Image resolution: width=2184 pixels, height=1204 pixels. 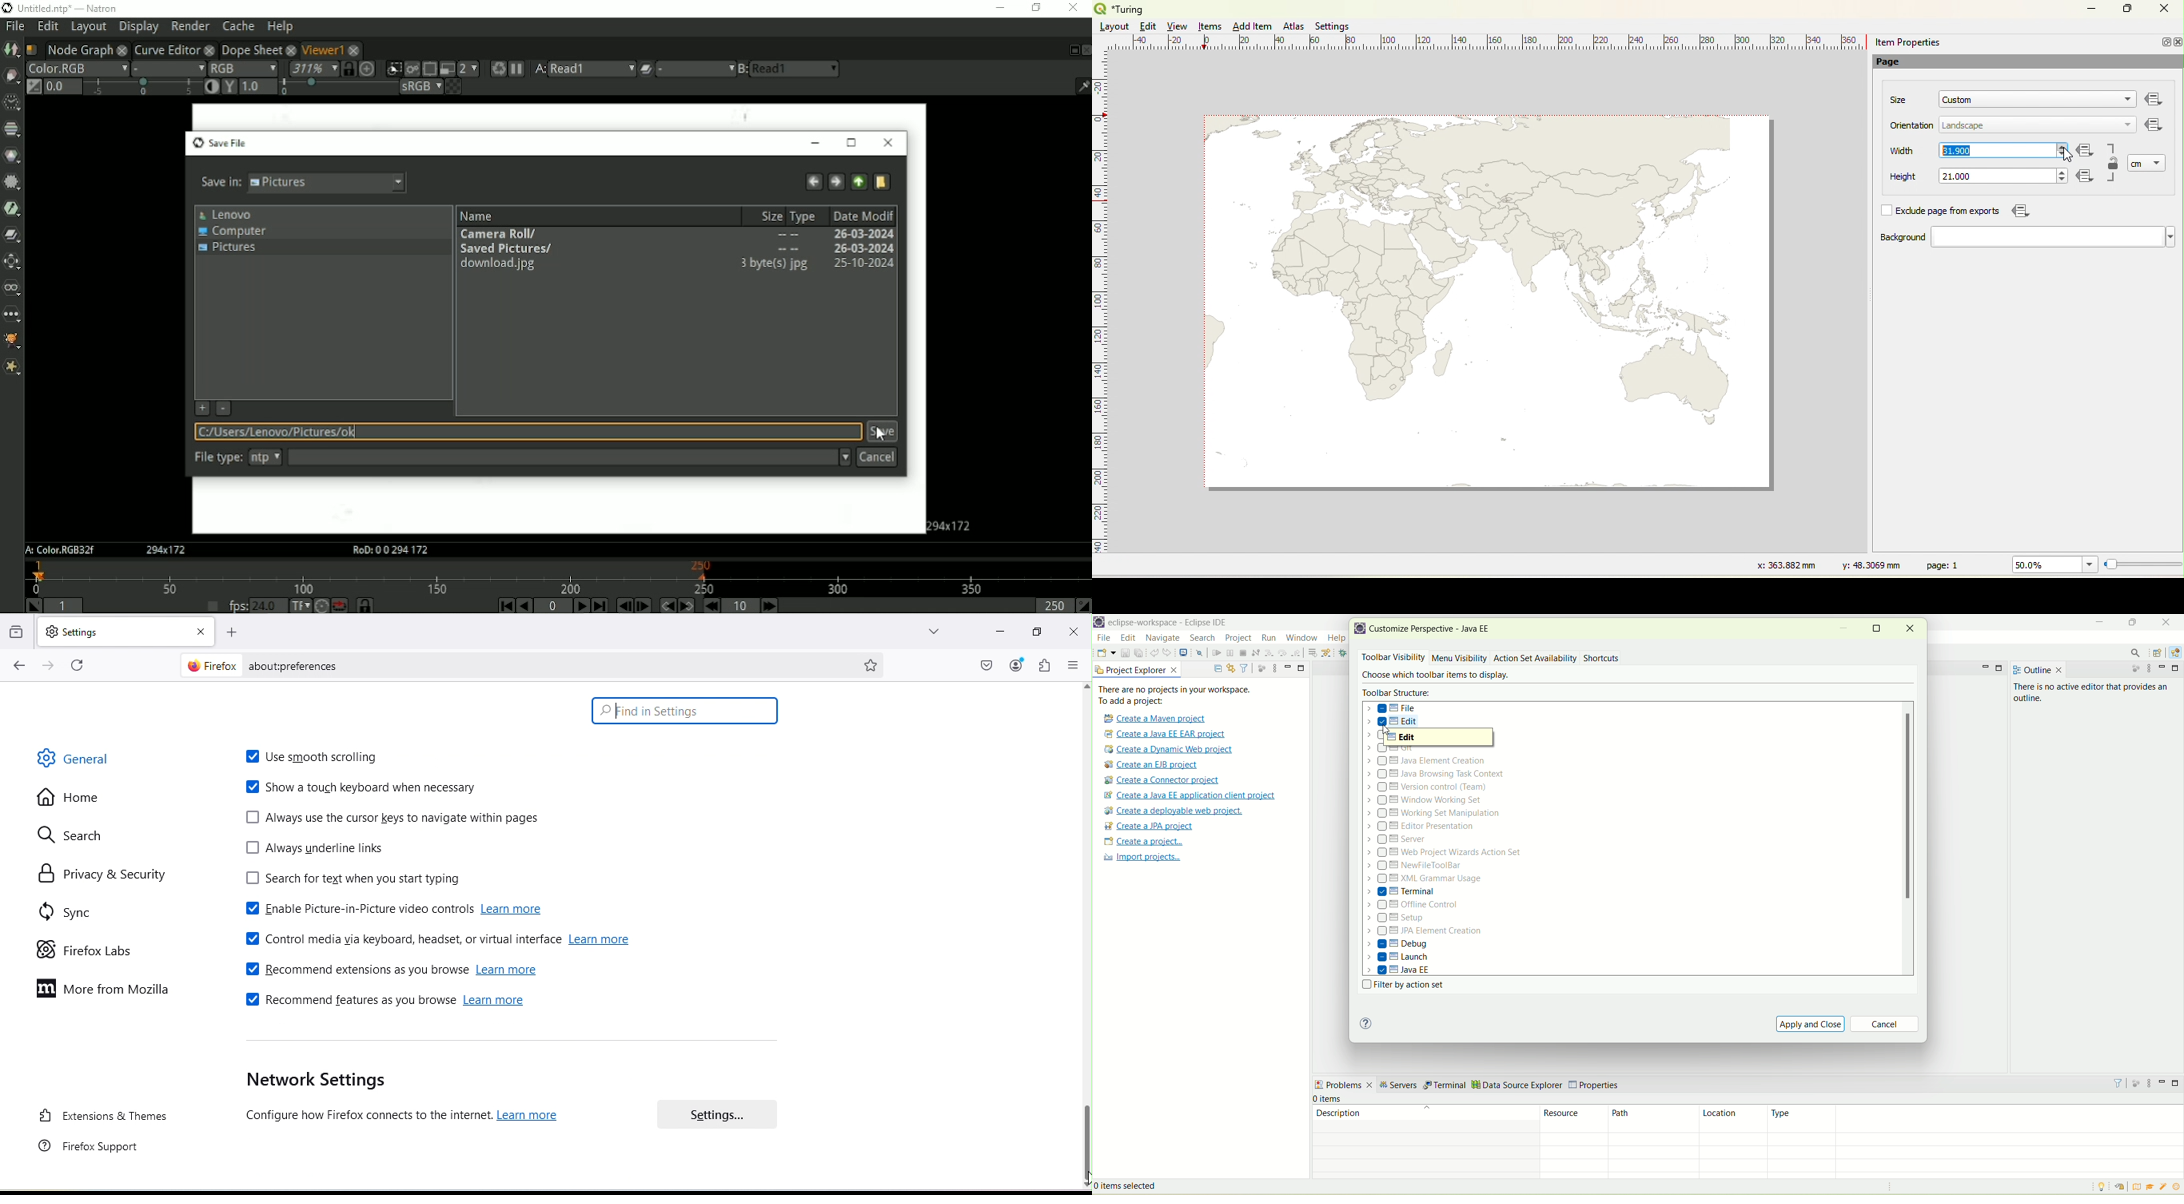 I want to click on Close, so click(x=1074, y=631).